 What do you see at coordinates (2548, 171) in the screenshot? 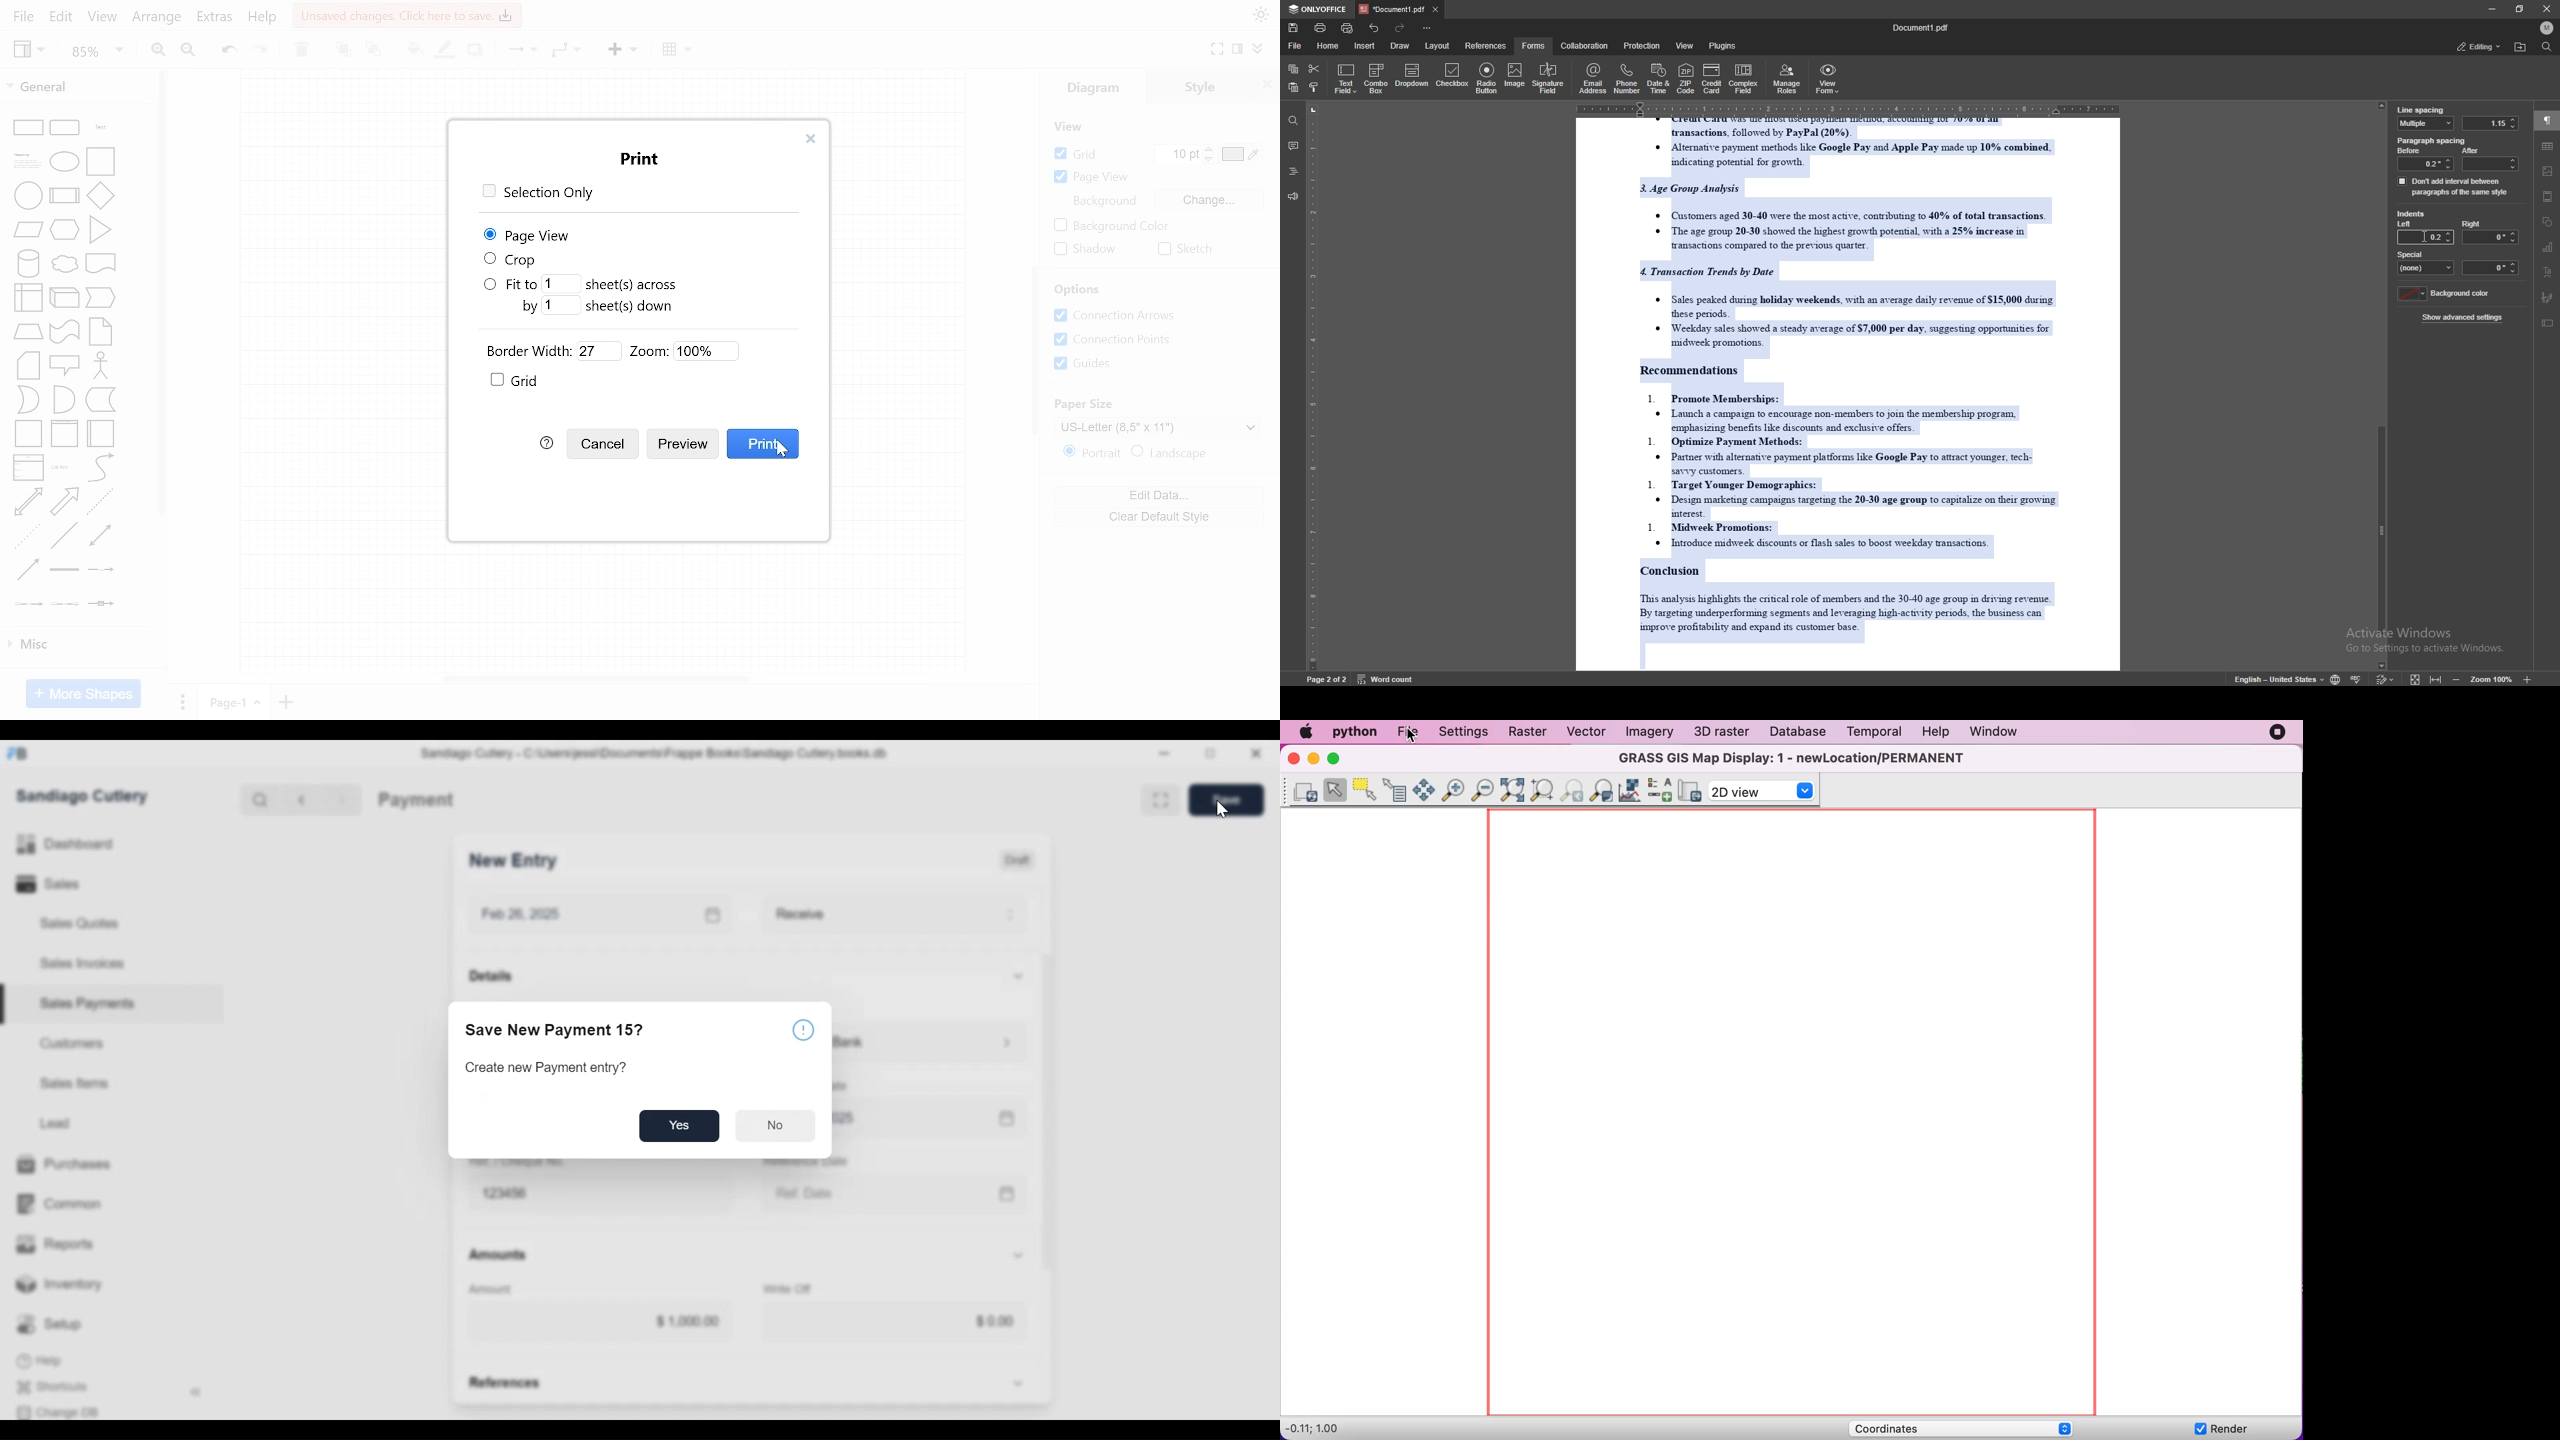
I see `images` at bounding box center [2548, 171].